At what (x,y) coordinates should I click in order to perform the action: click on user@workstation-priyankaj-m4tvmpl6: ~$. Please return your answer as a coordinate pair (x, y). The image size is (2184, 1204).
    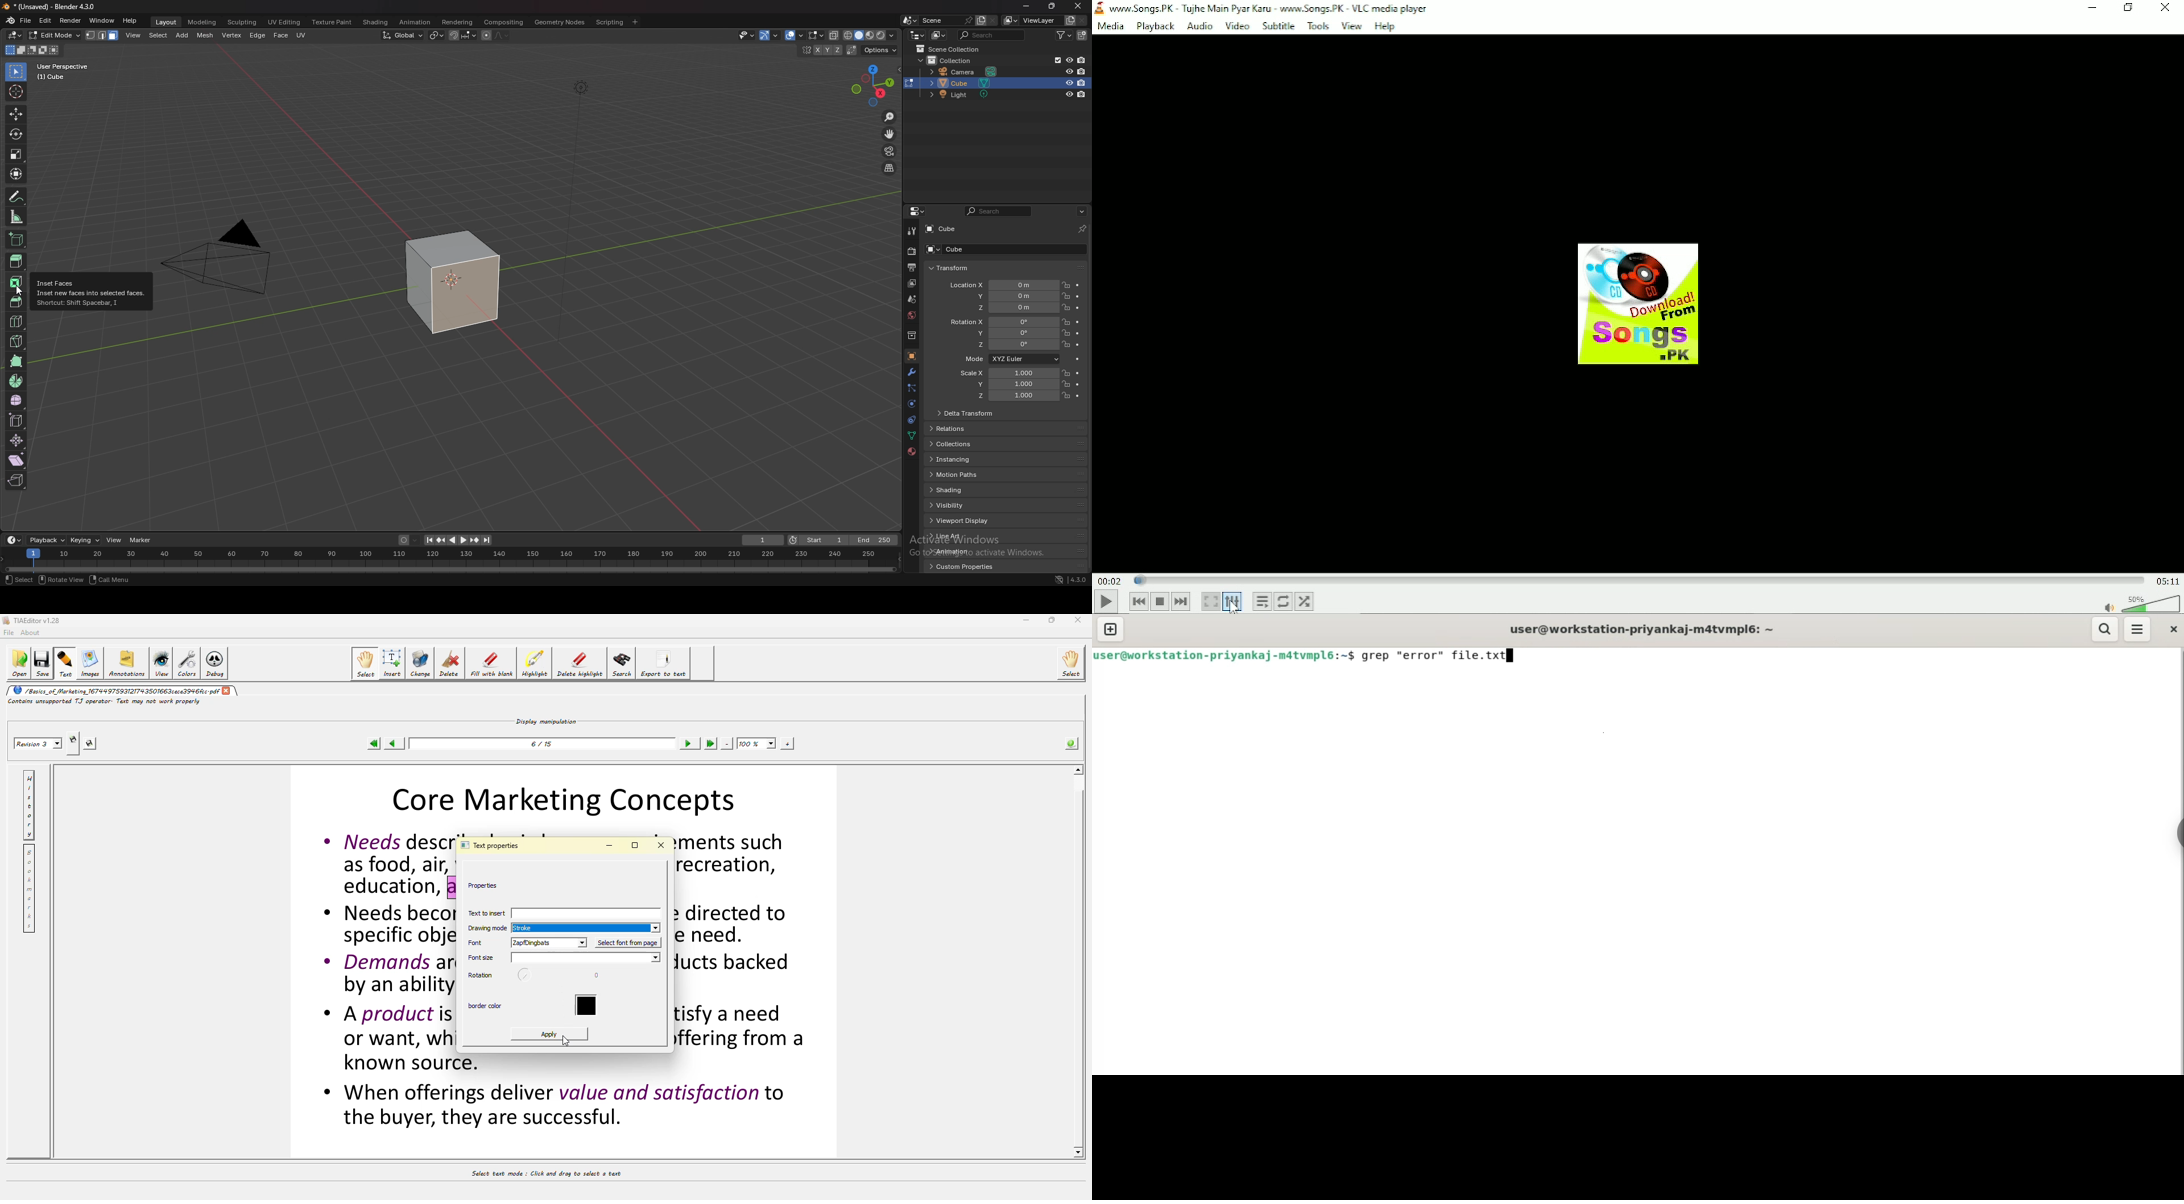
    Looking at the image, I should click on (1227, 655).